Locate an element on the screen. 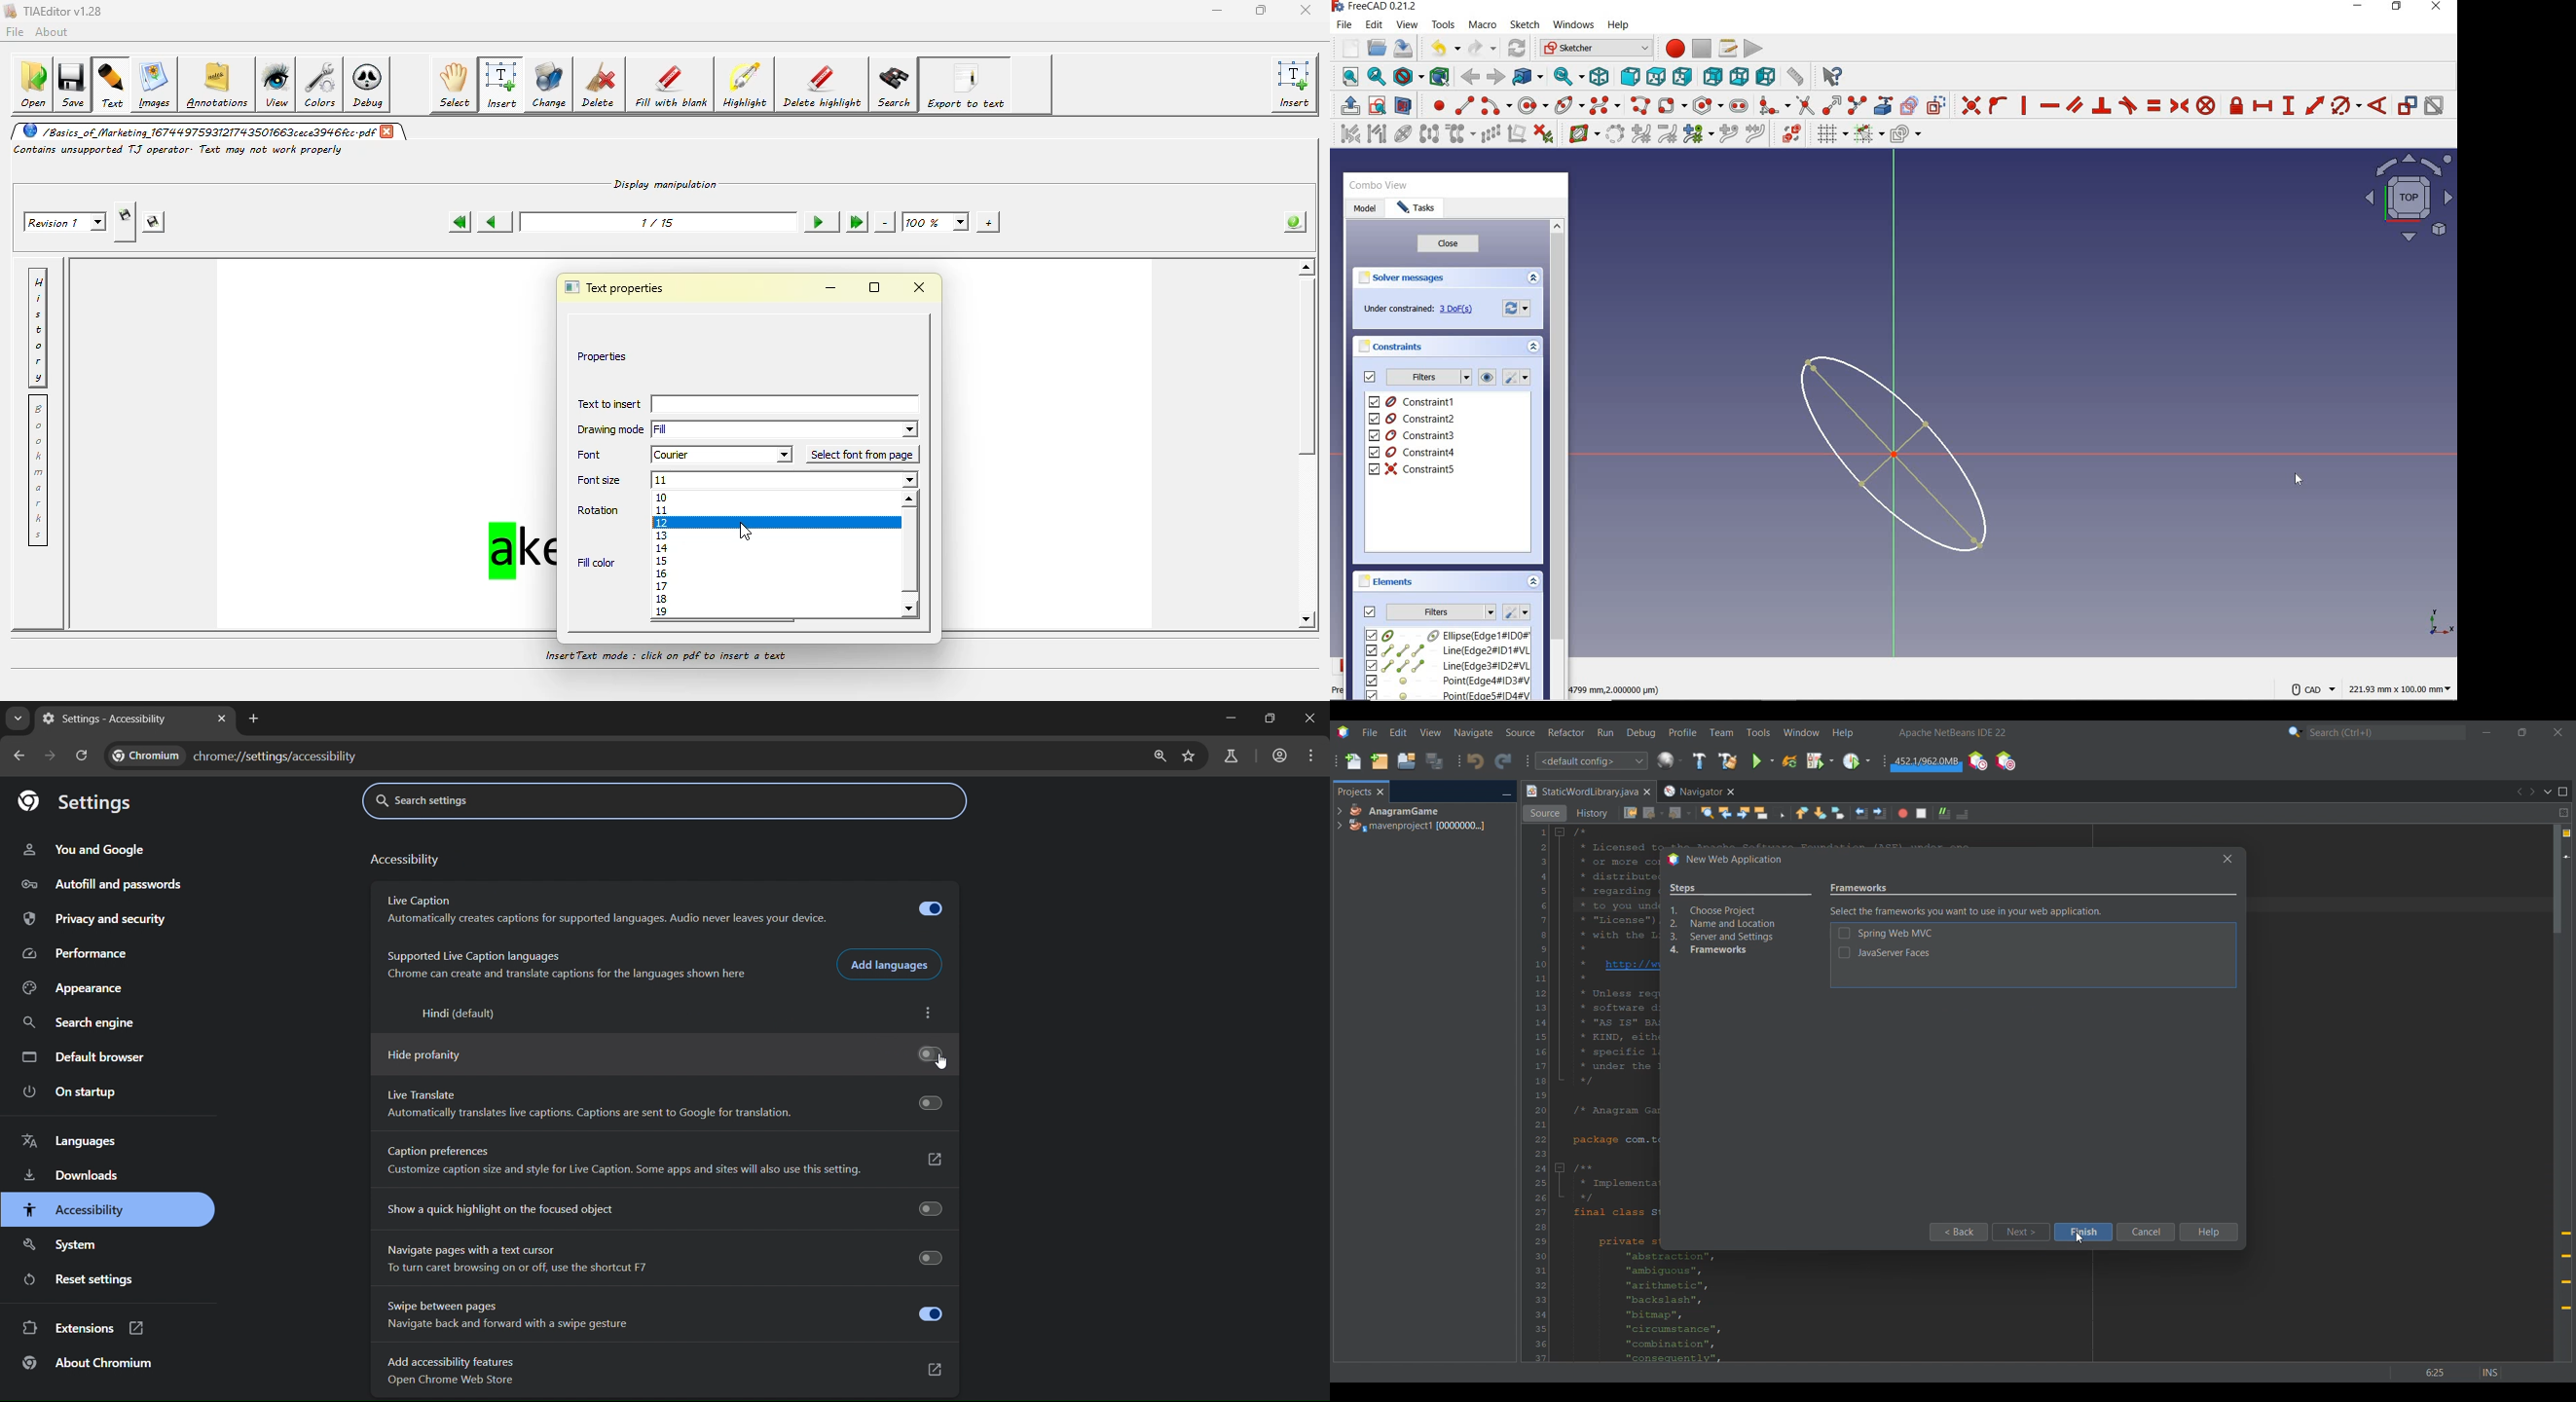 The height and width of the screenshot is (1428, 2576). switch between workbenches is located at coordinates (1596, 48).